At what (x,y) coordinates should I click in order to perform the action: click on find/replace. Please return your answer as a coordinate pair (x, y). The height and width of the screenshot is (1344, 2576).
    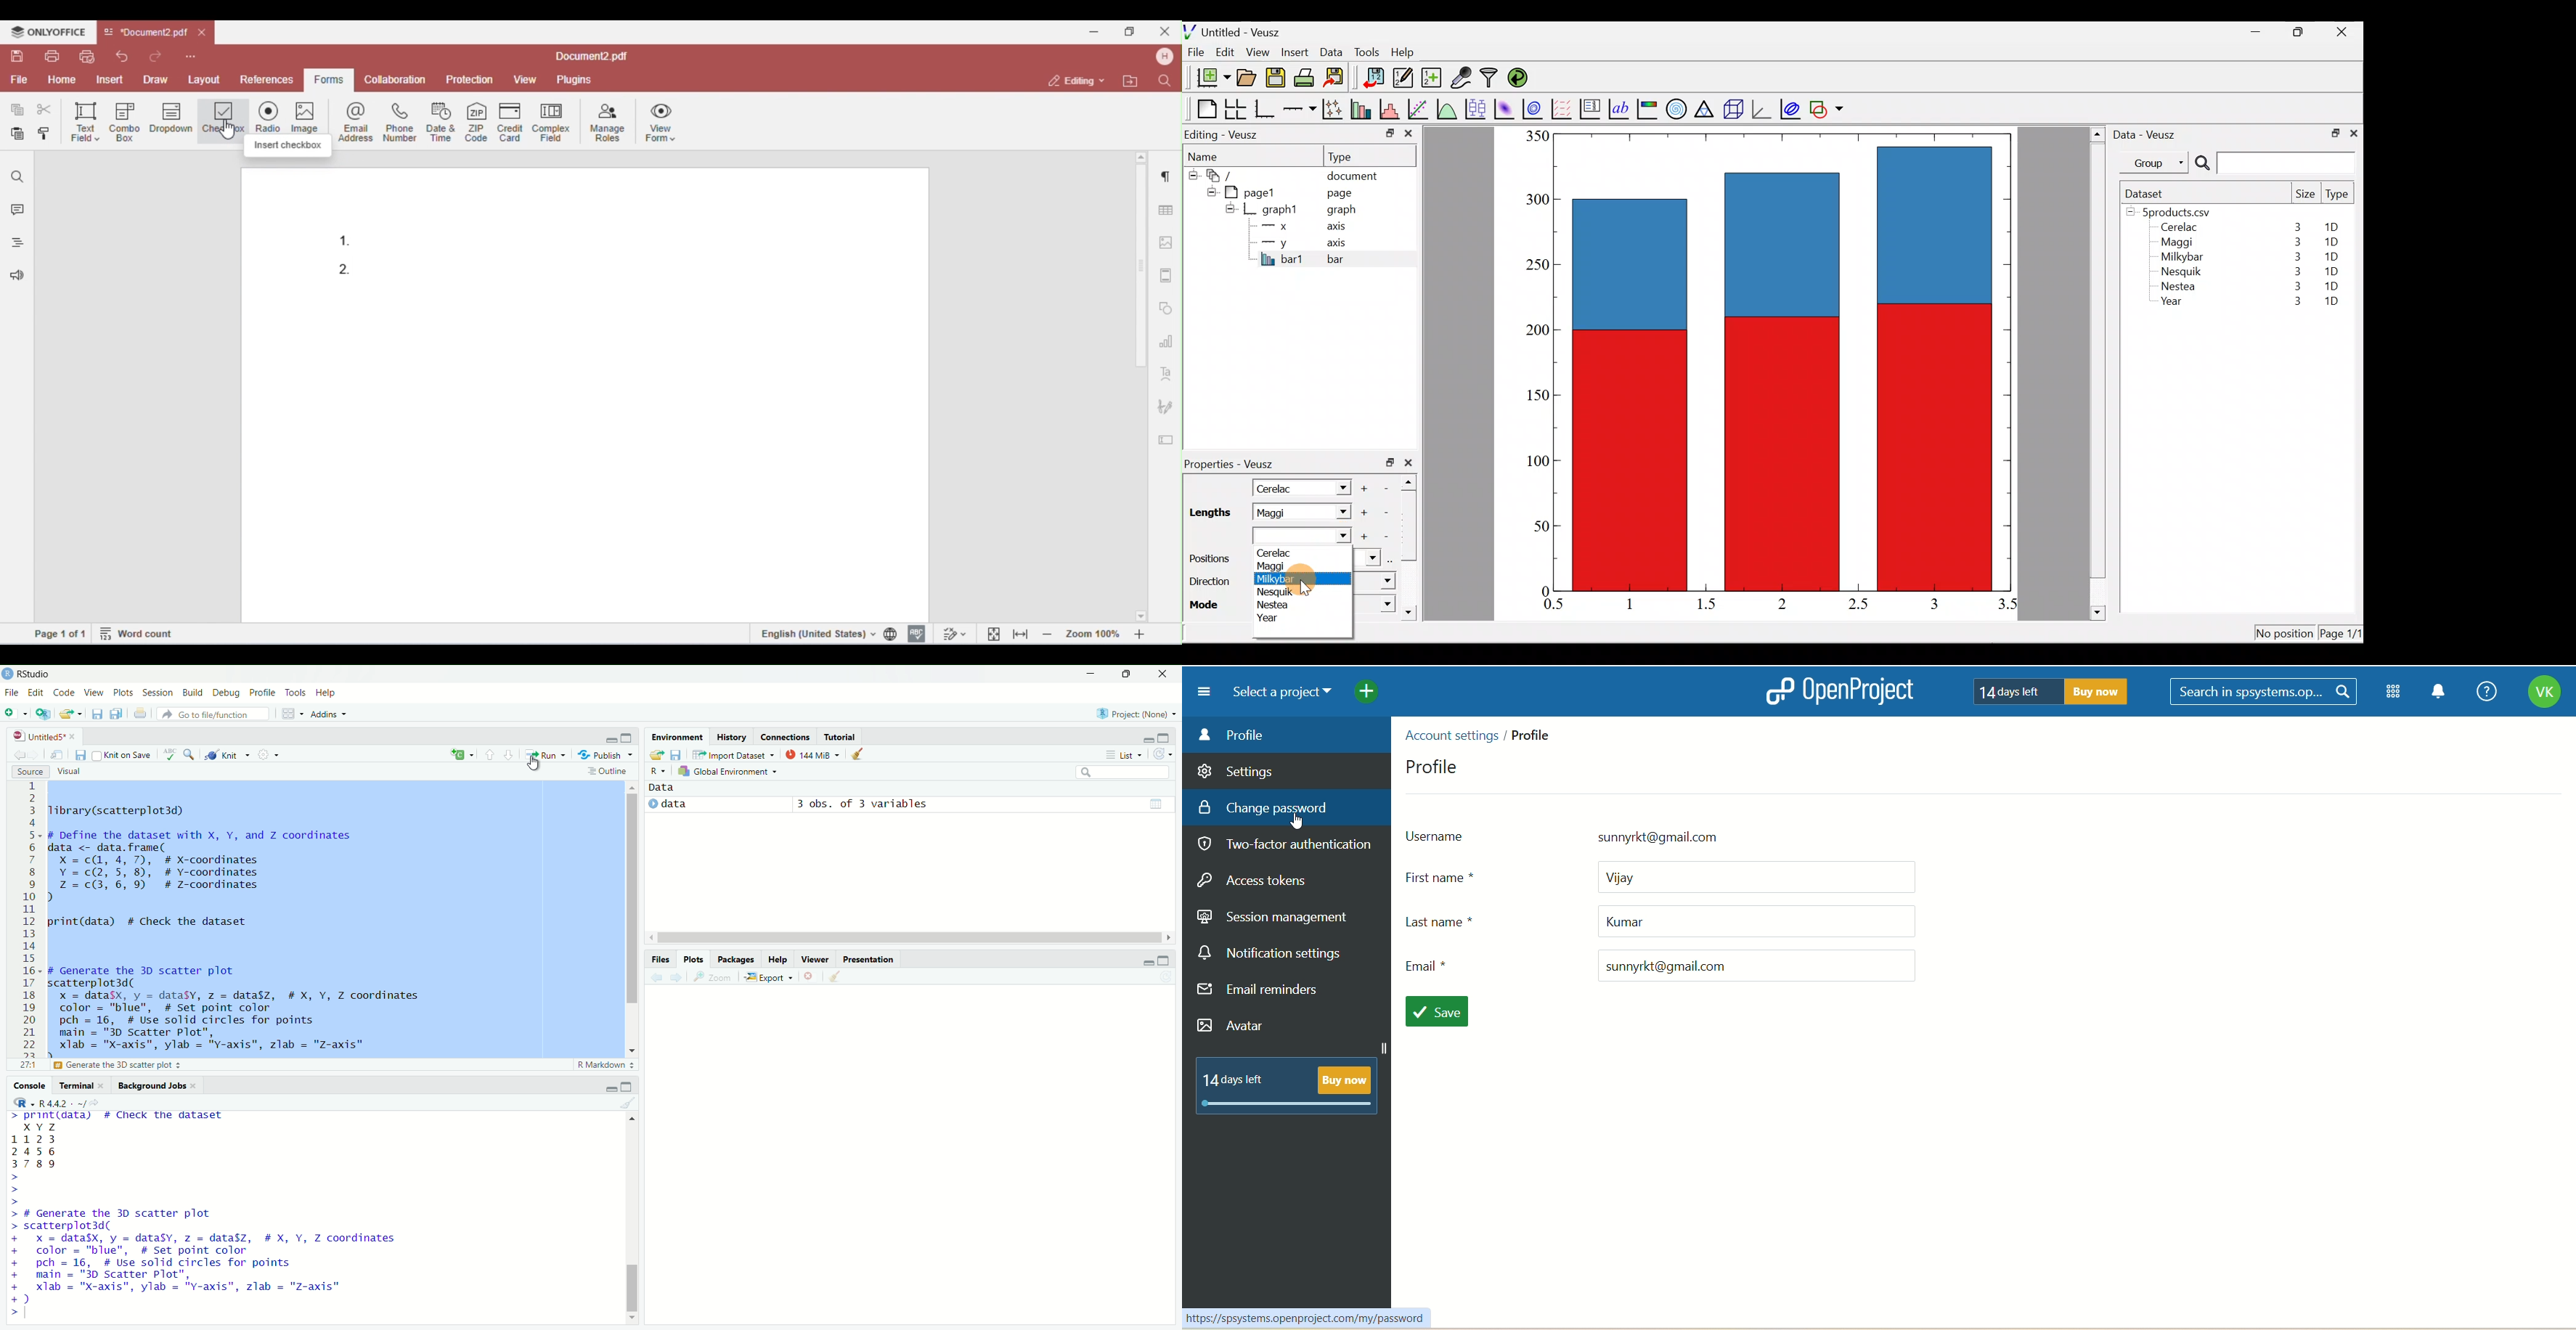
    Looking at the image, I should click on (190, 755).